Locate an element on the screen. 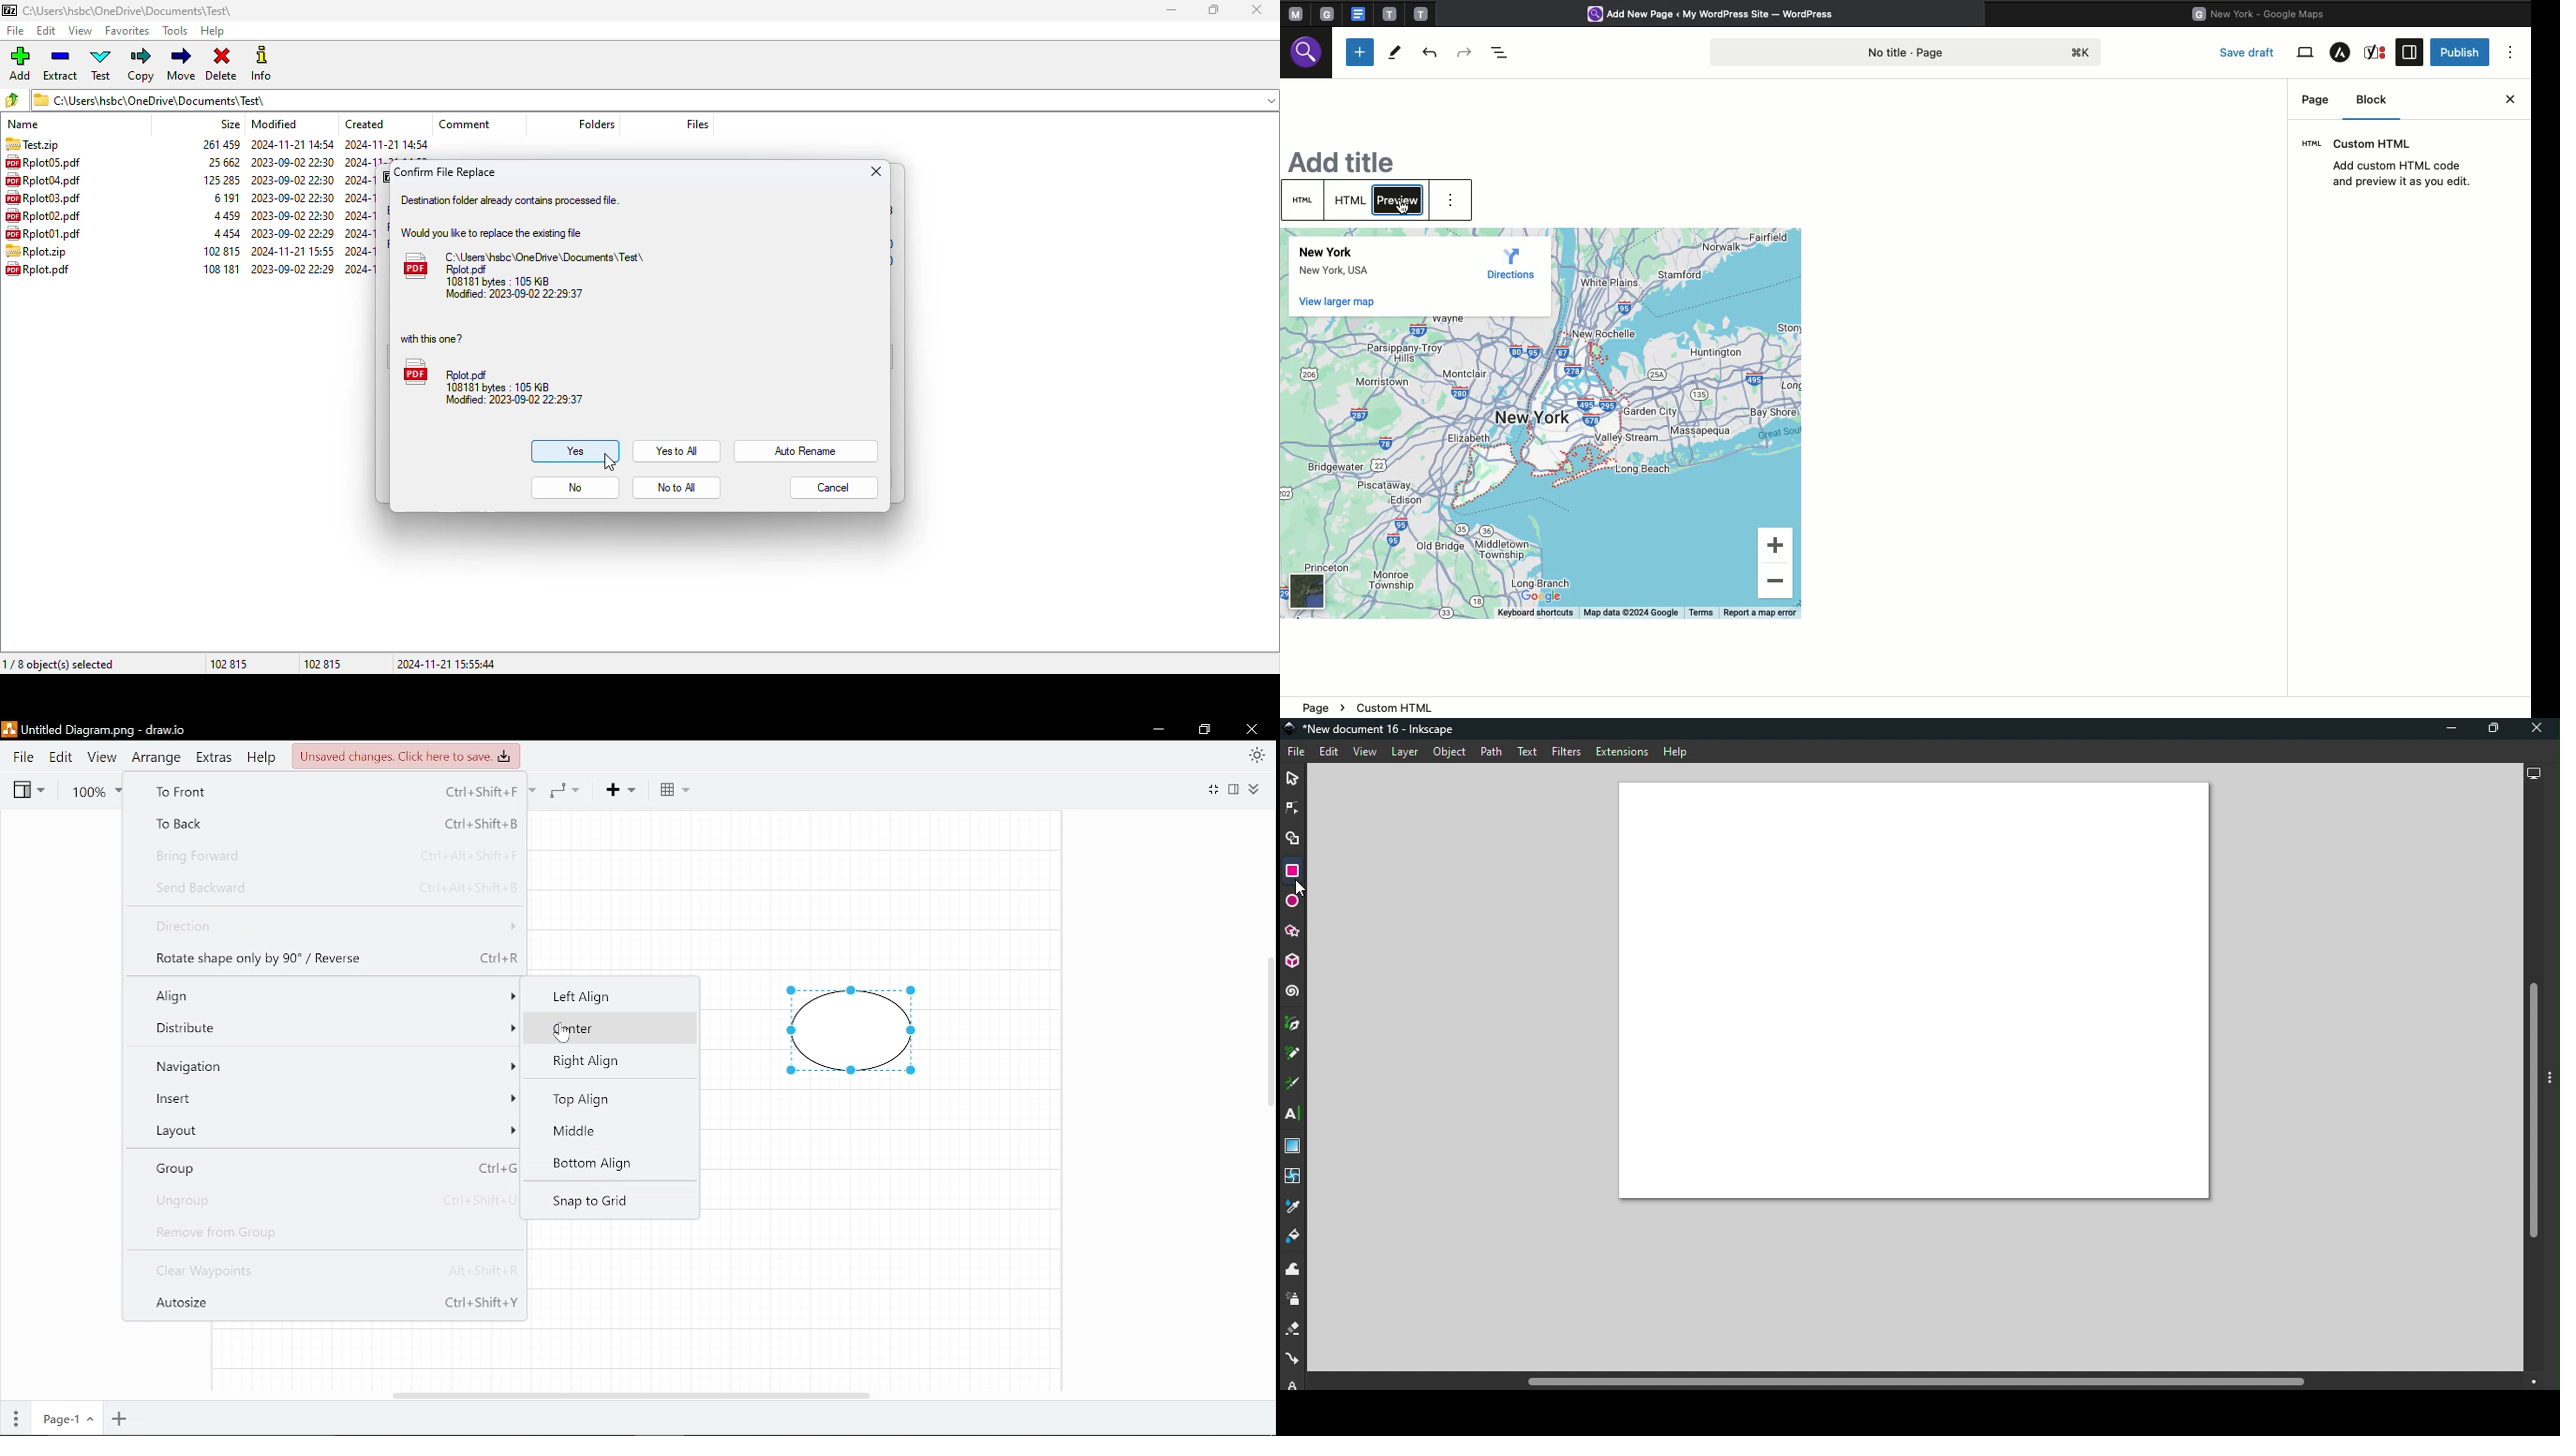 This screenshot has height=1456, width=2576. File is located at coordinates (1299, 753).